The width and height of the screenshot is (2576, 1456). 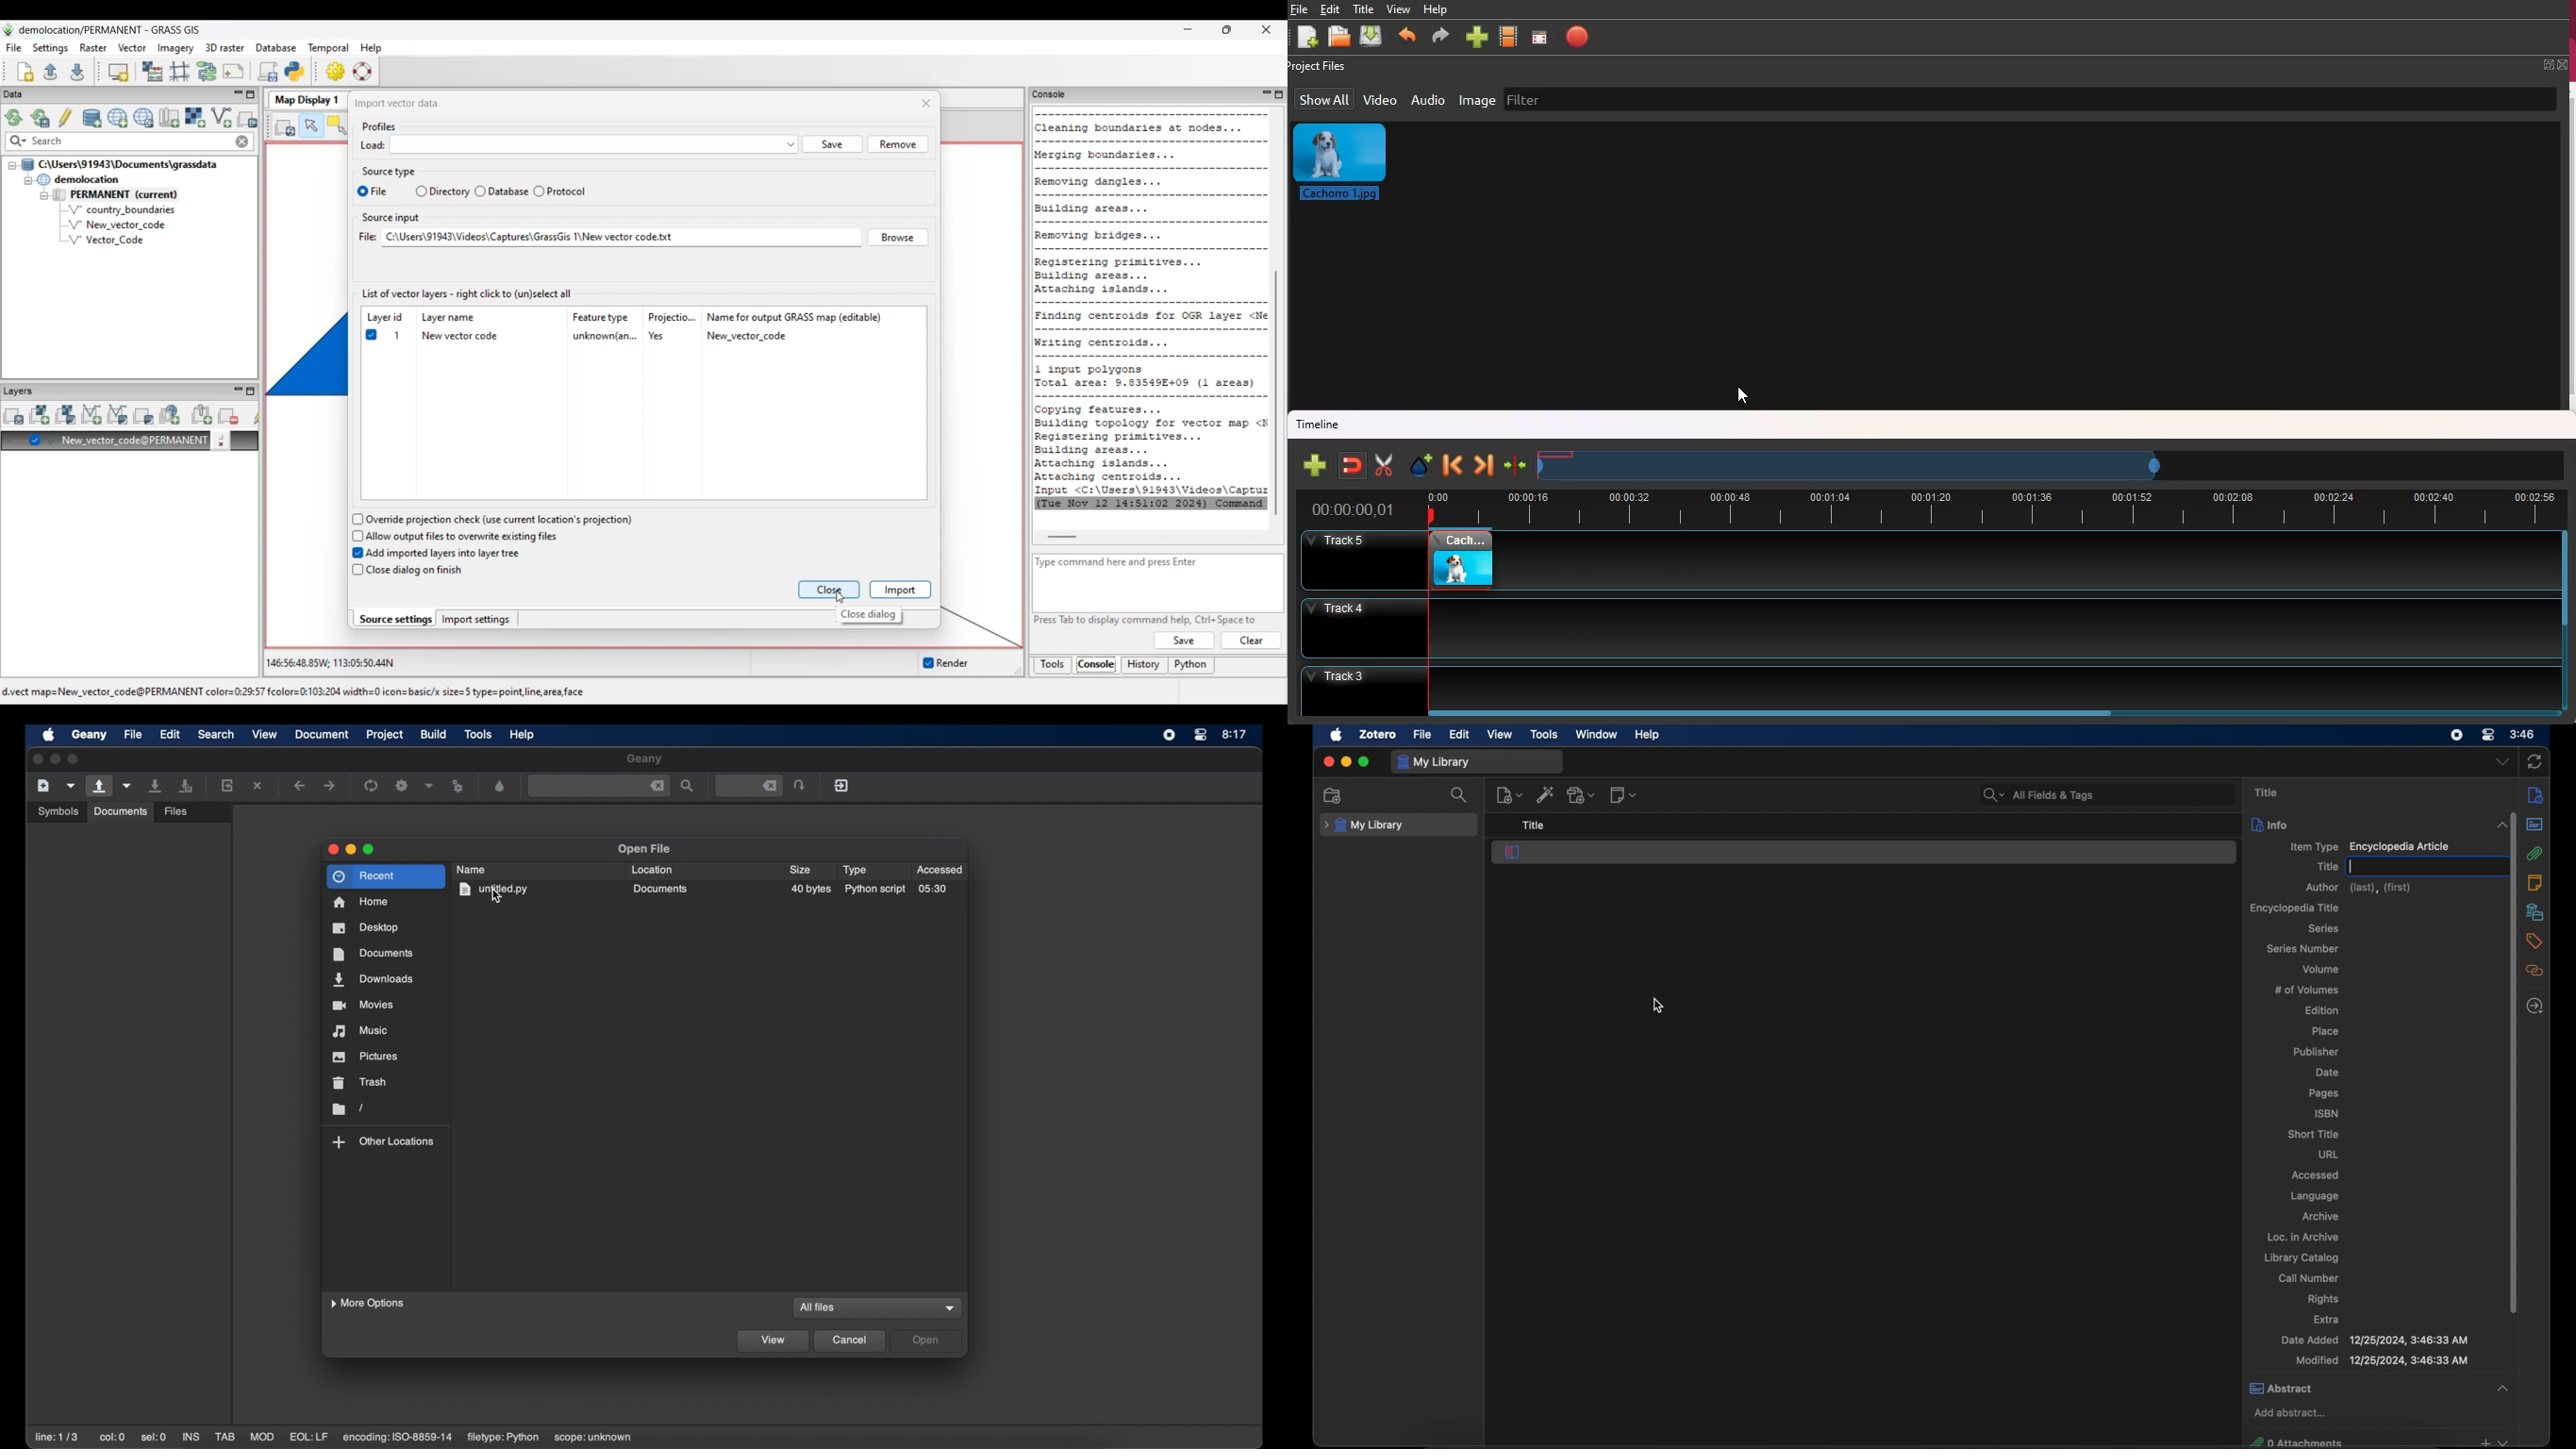 What do you see at coordinates (1330, 9) in the screenshot?
I see `edit` at bounding box center [1330, 9].